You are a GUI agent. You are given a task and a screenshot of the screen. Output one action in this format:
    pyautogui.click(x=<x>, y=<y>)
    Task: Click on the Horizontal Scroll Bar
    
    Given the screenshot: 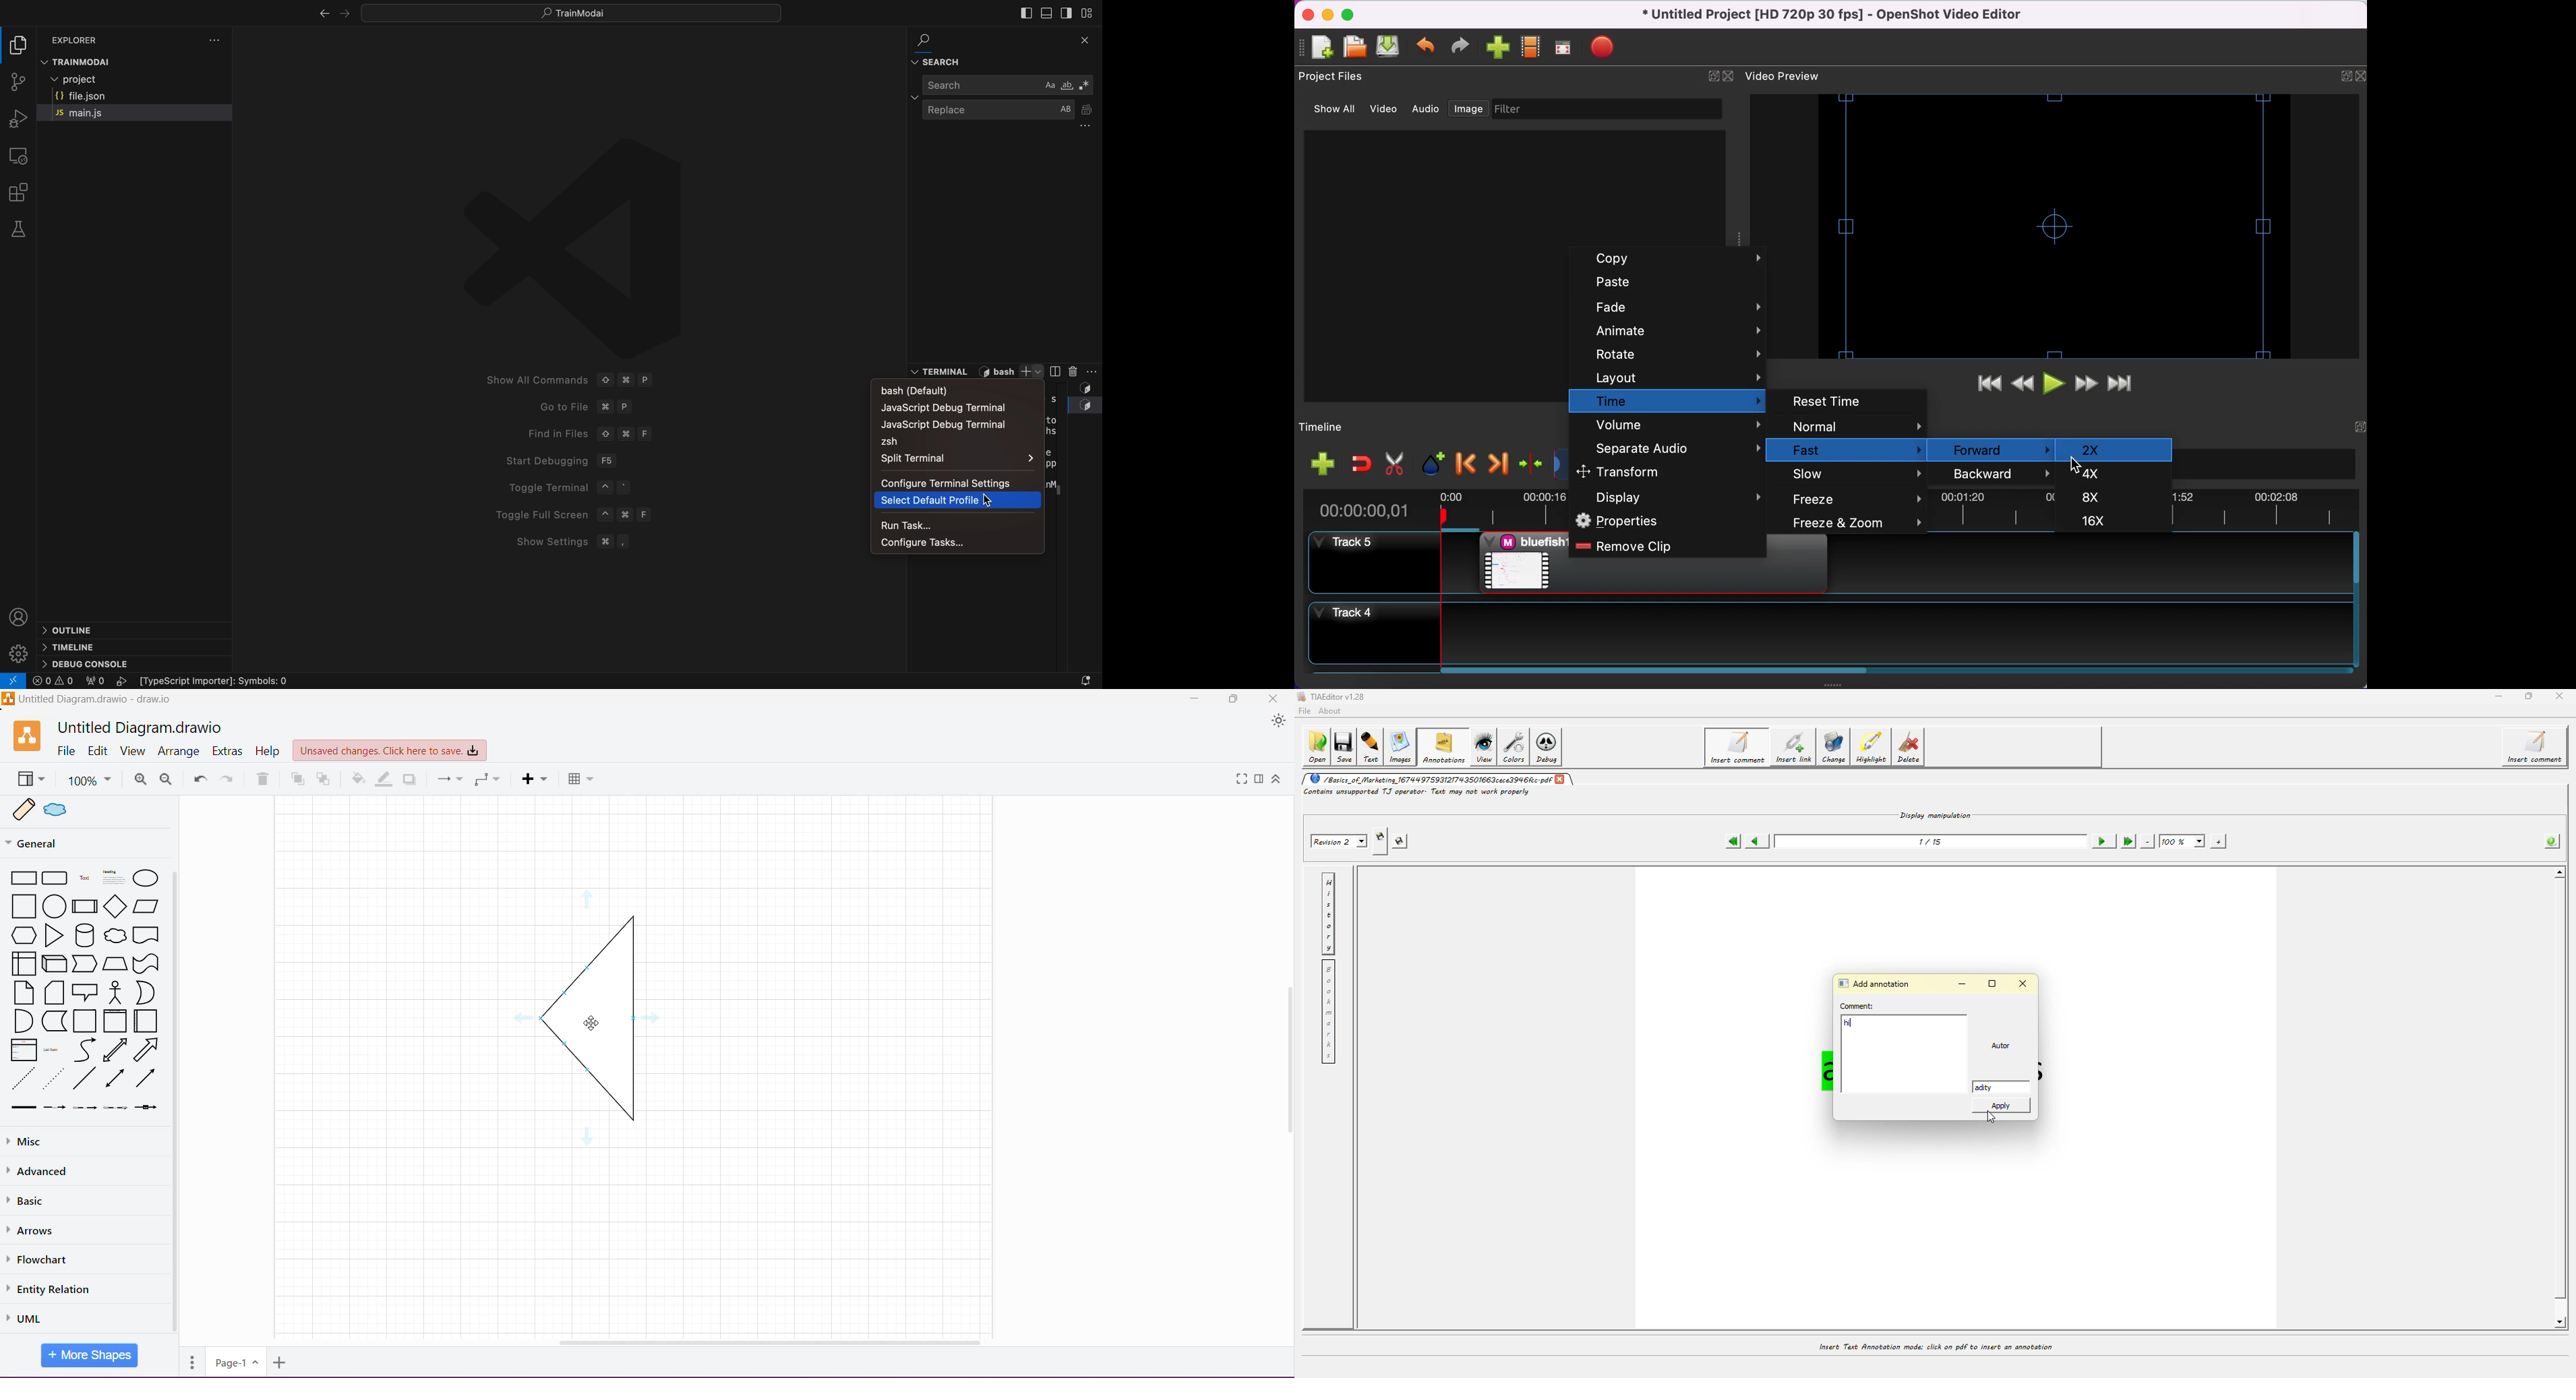 What is the action you would take?
    pyautogui.click(x=762, y=1339)
    